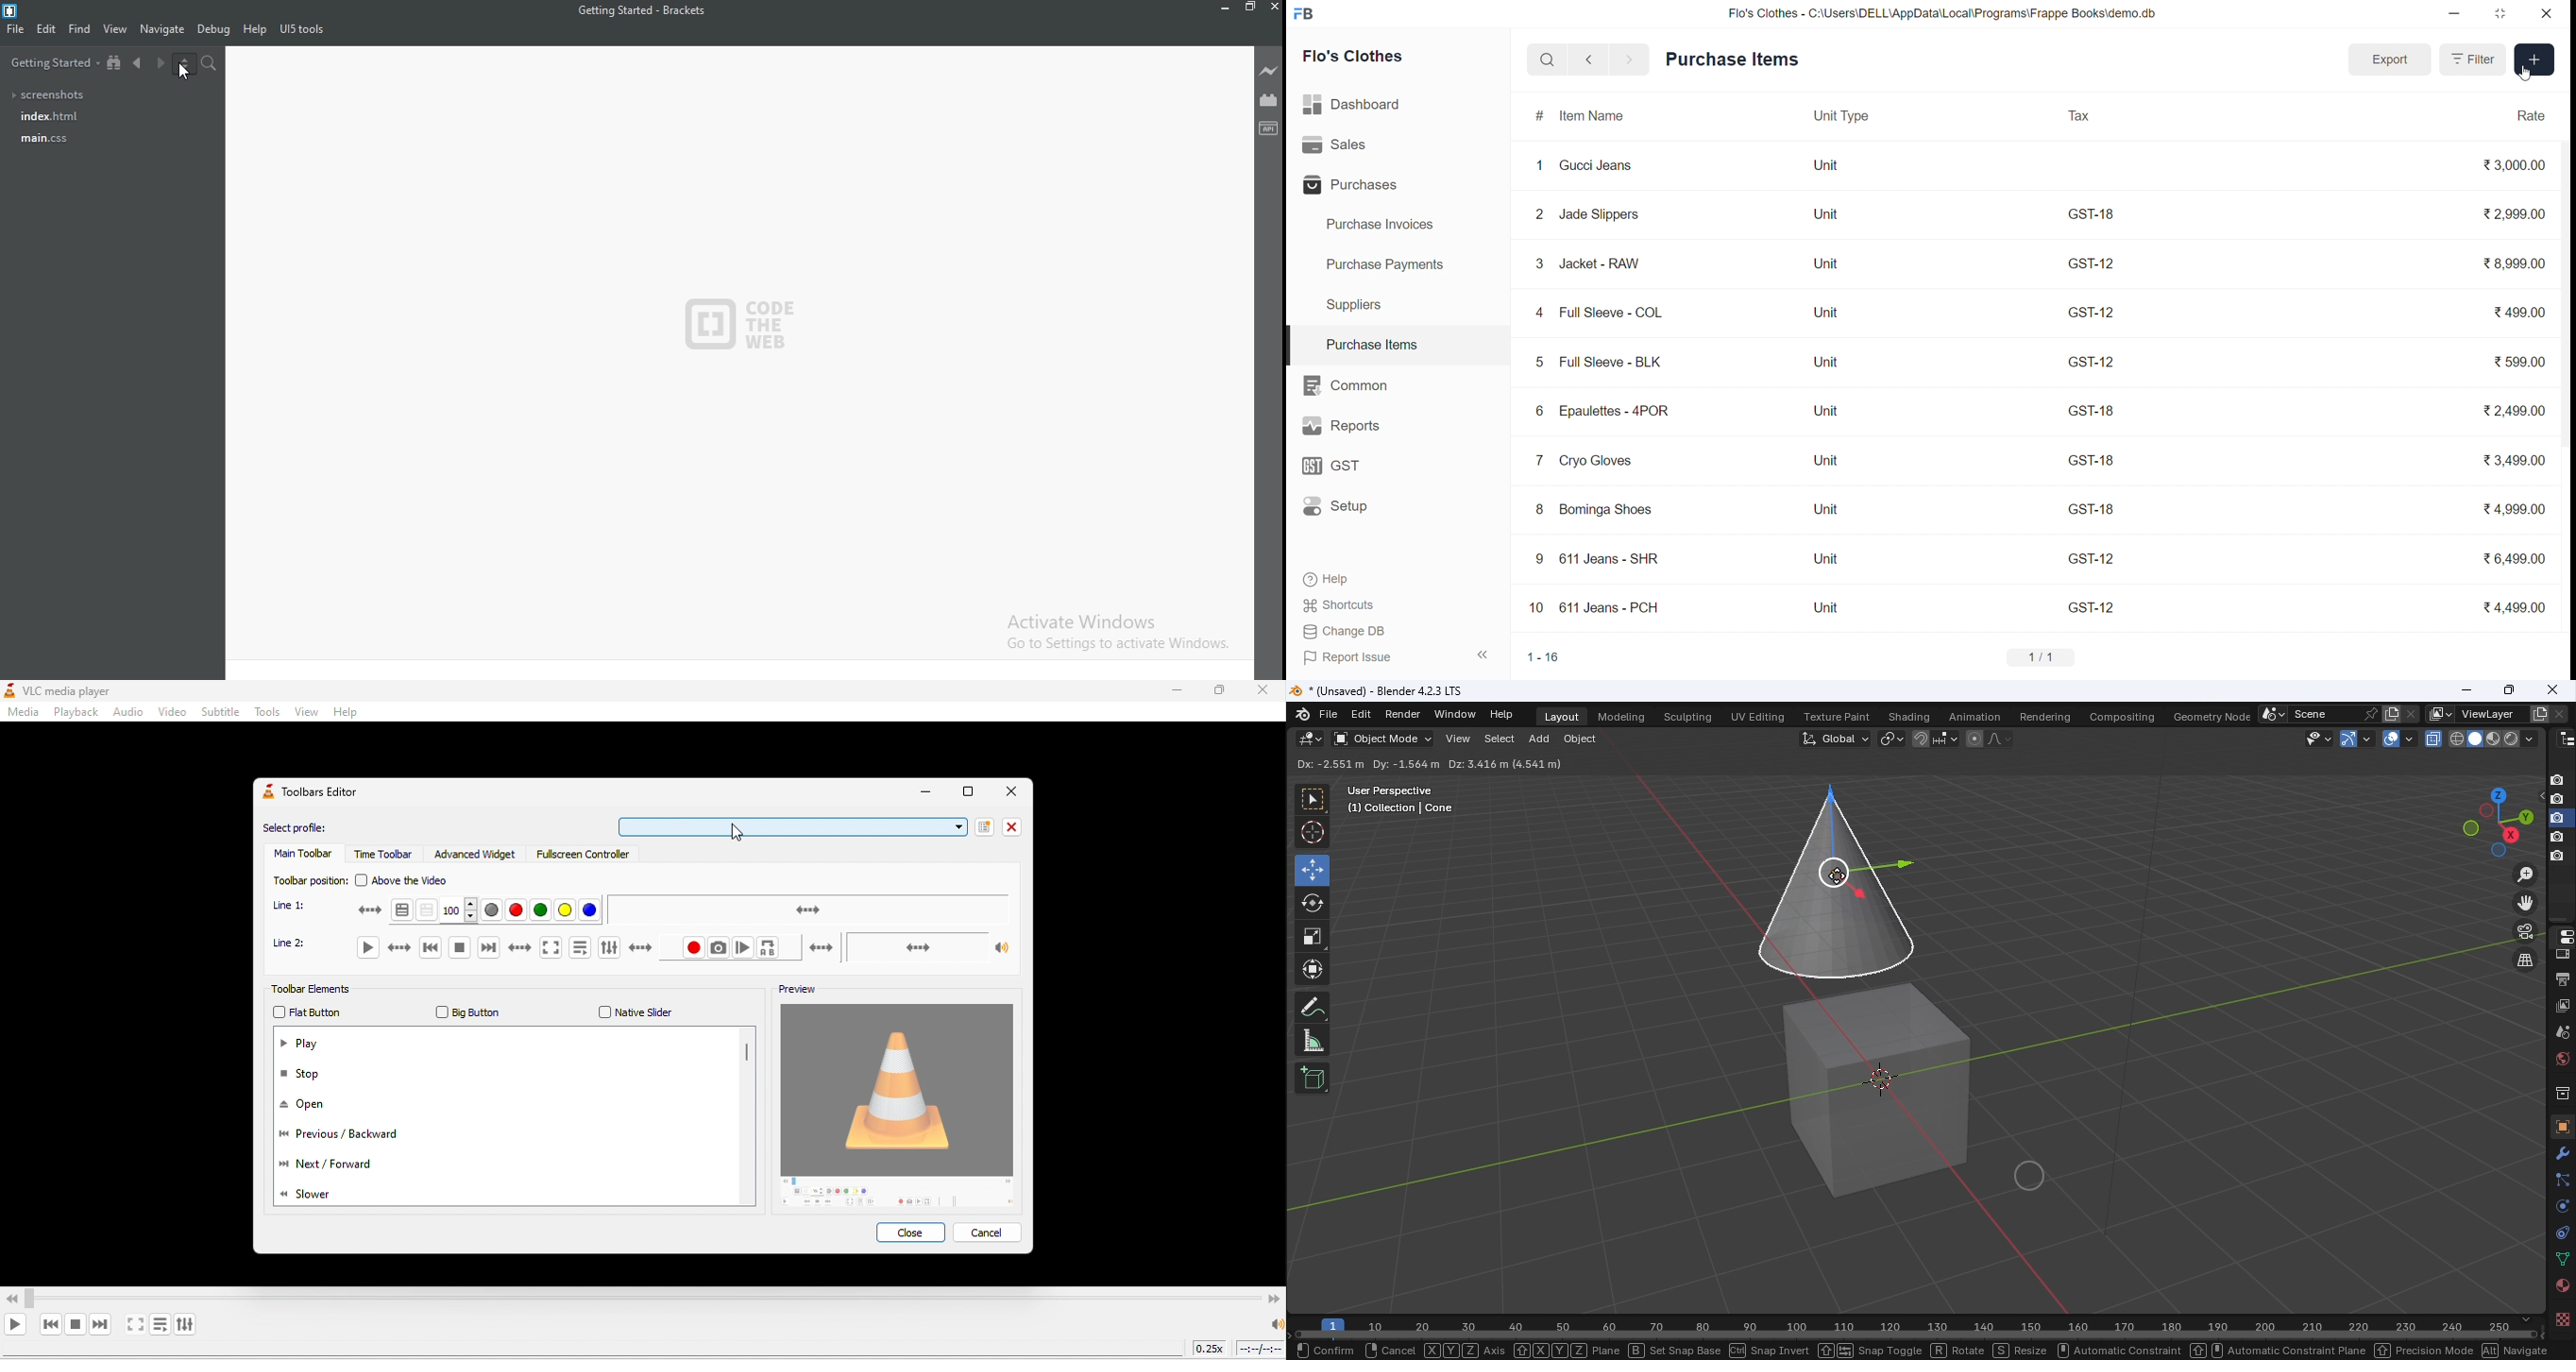  Describe the element at coordinates (1611, 560) in the screenshot. I see `611 Jeans - SHR` at that location.